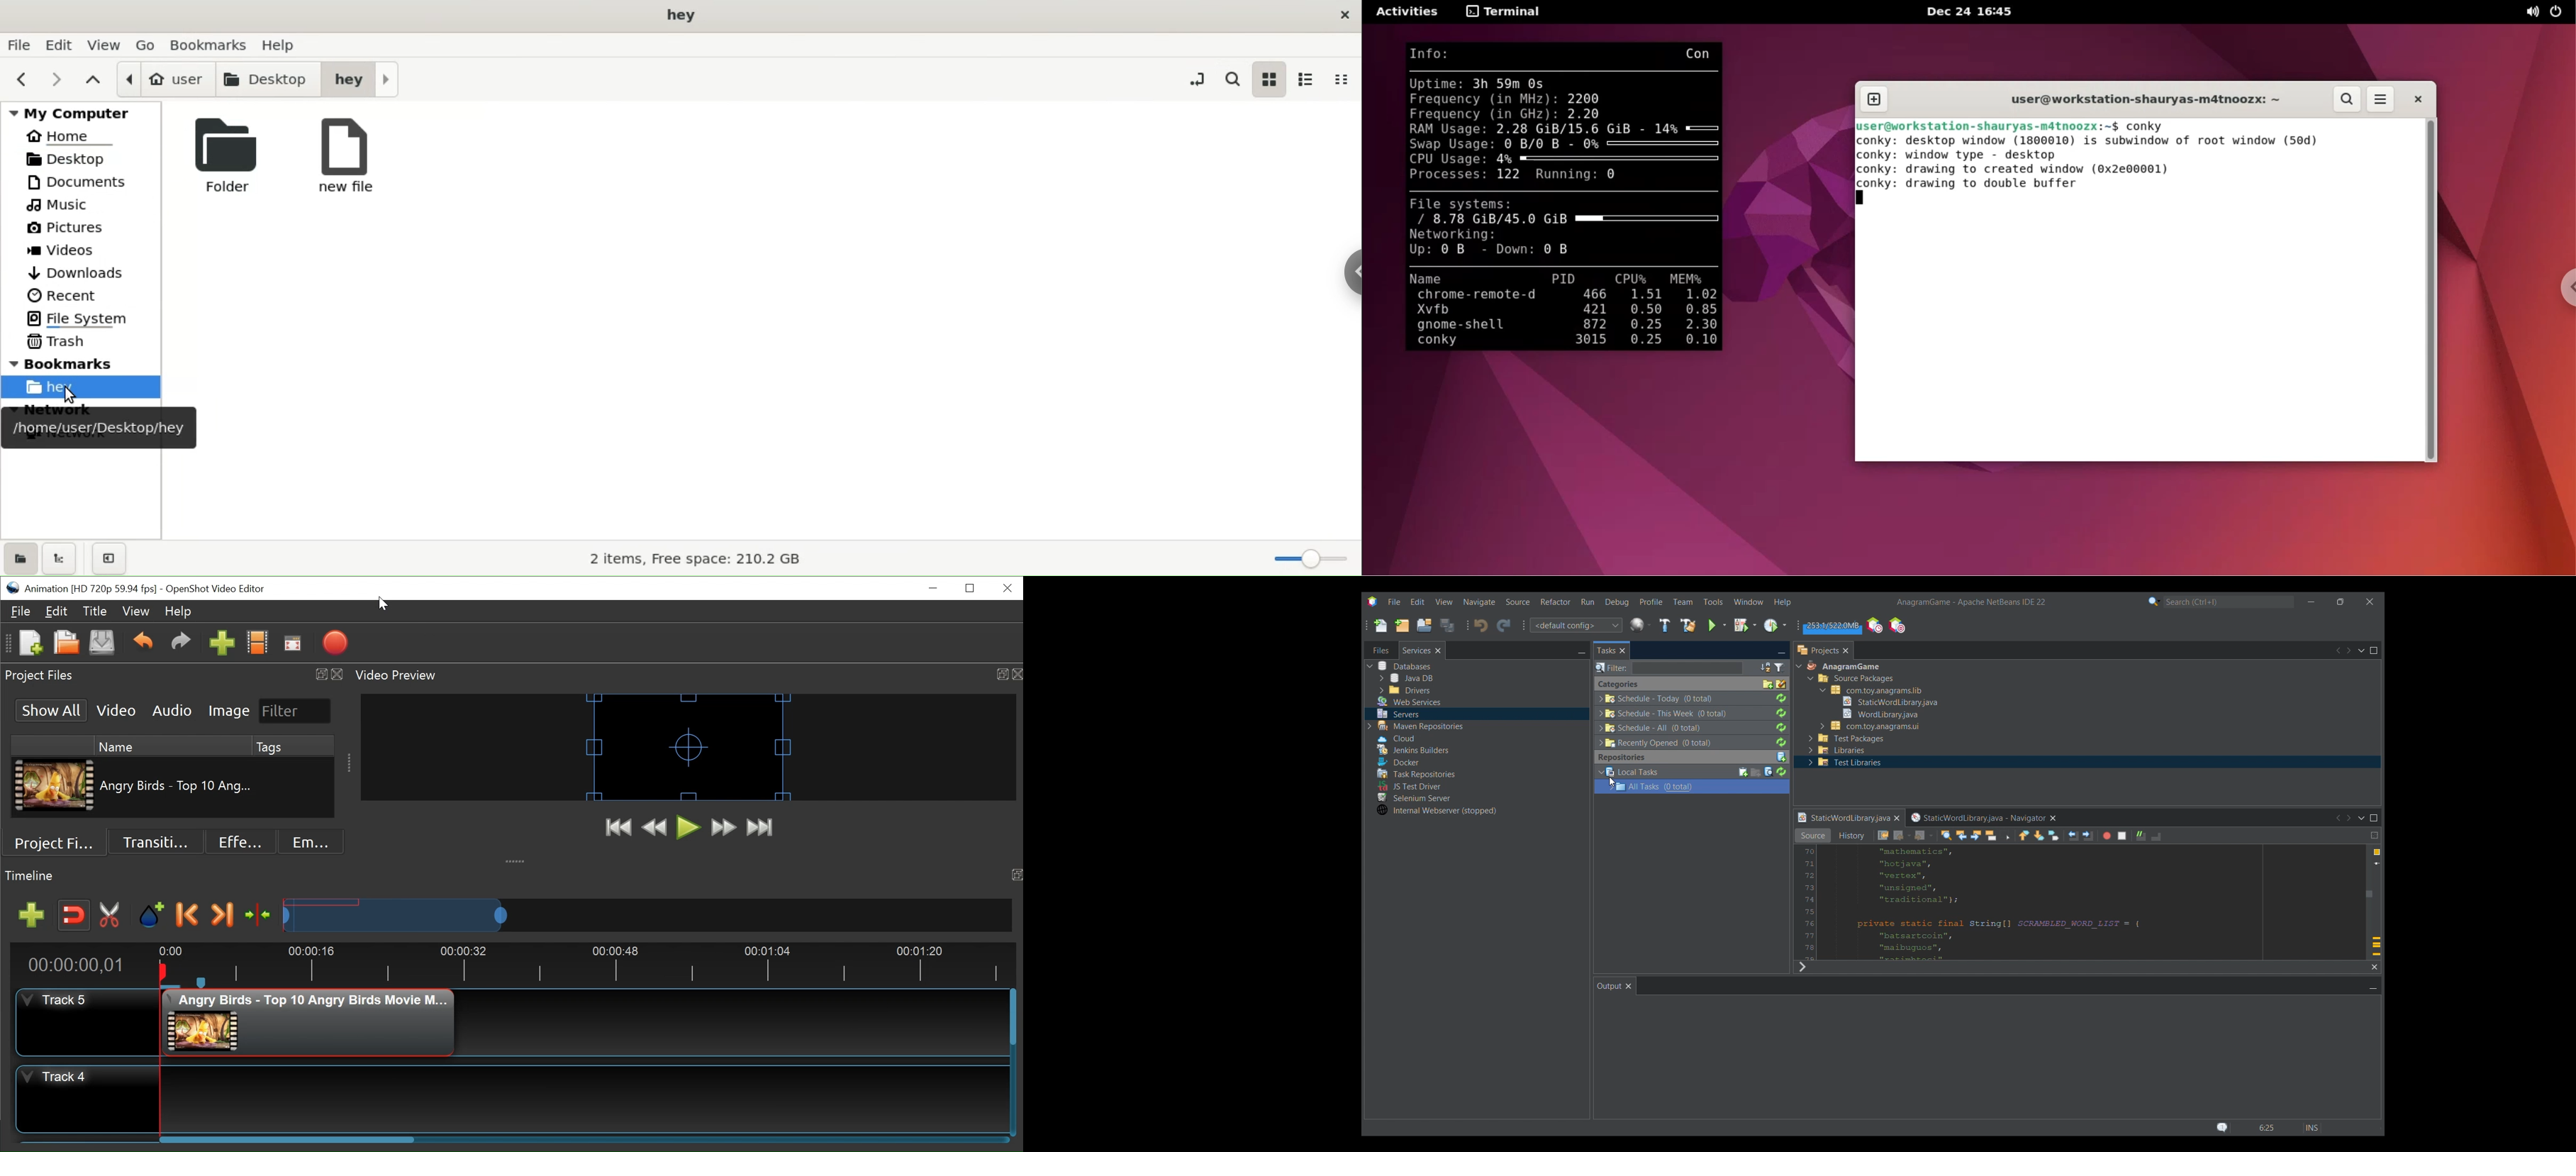 Image resolution: width=2576 pixels, height=1176 pixels. Describe the element at coordinates (1616, 602) in the screenshot. I see `Debug menu` at that location.